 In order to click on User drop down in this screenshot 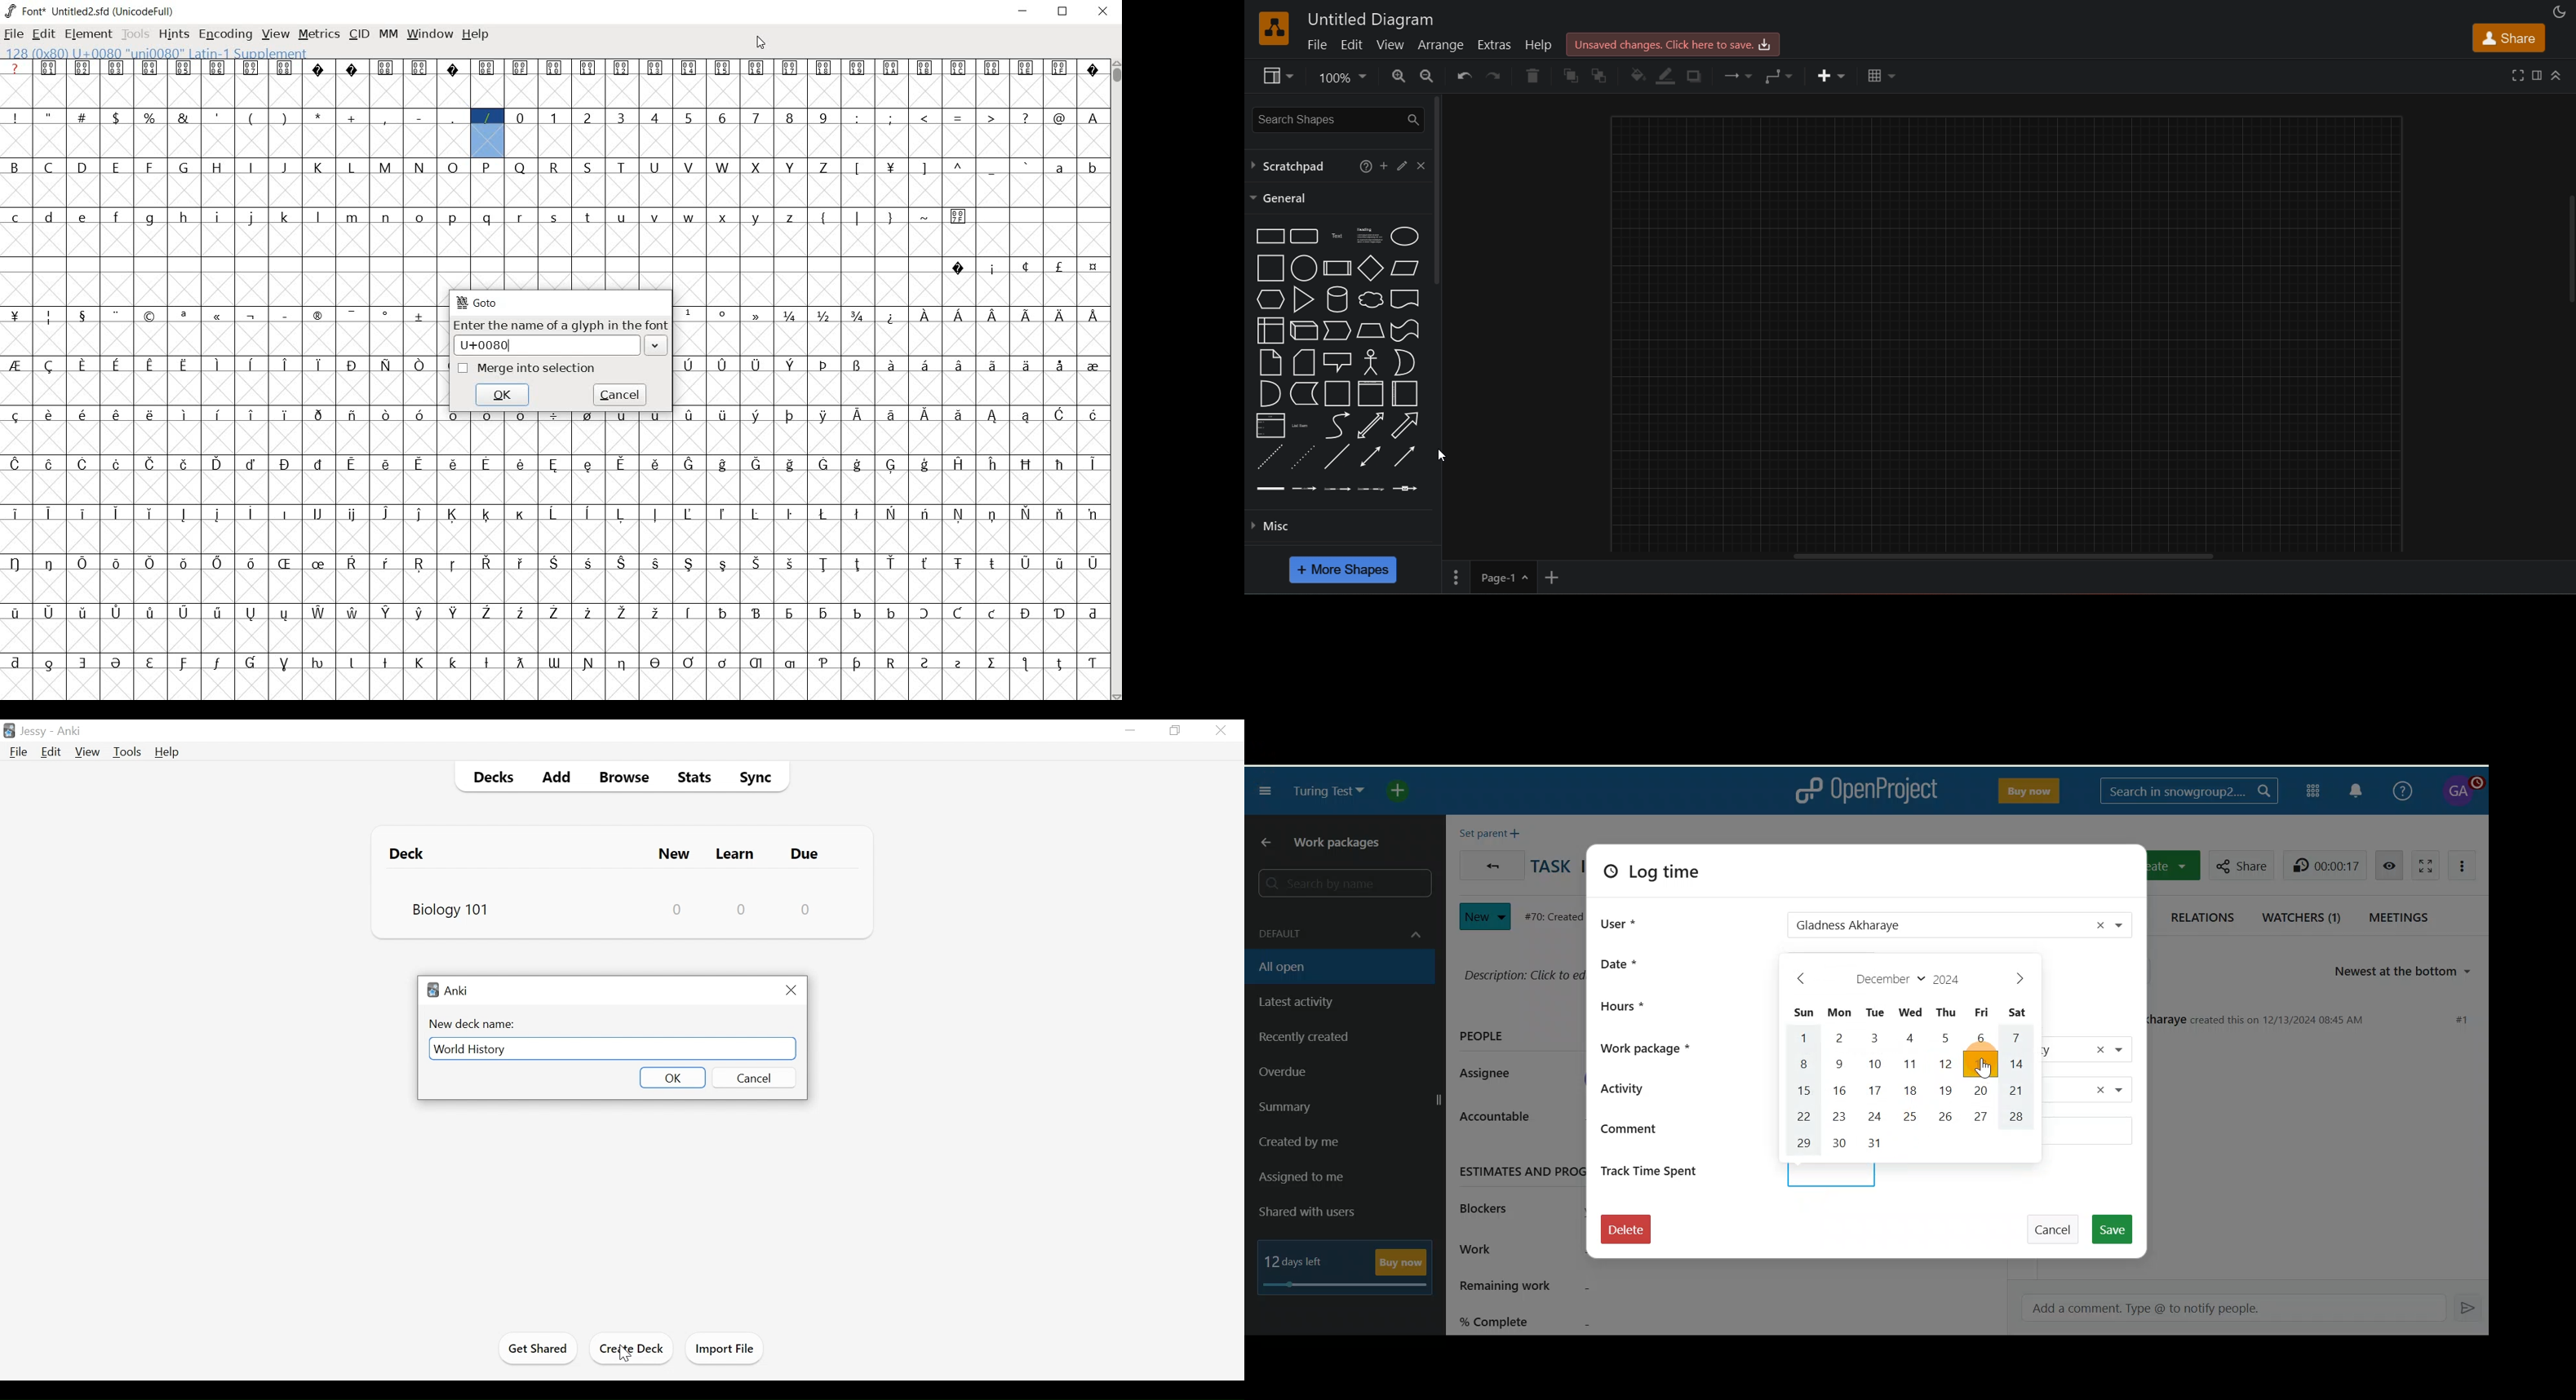, I will do `click(2127, 926)`.